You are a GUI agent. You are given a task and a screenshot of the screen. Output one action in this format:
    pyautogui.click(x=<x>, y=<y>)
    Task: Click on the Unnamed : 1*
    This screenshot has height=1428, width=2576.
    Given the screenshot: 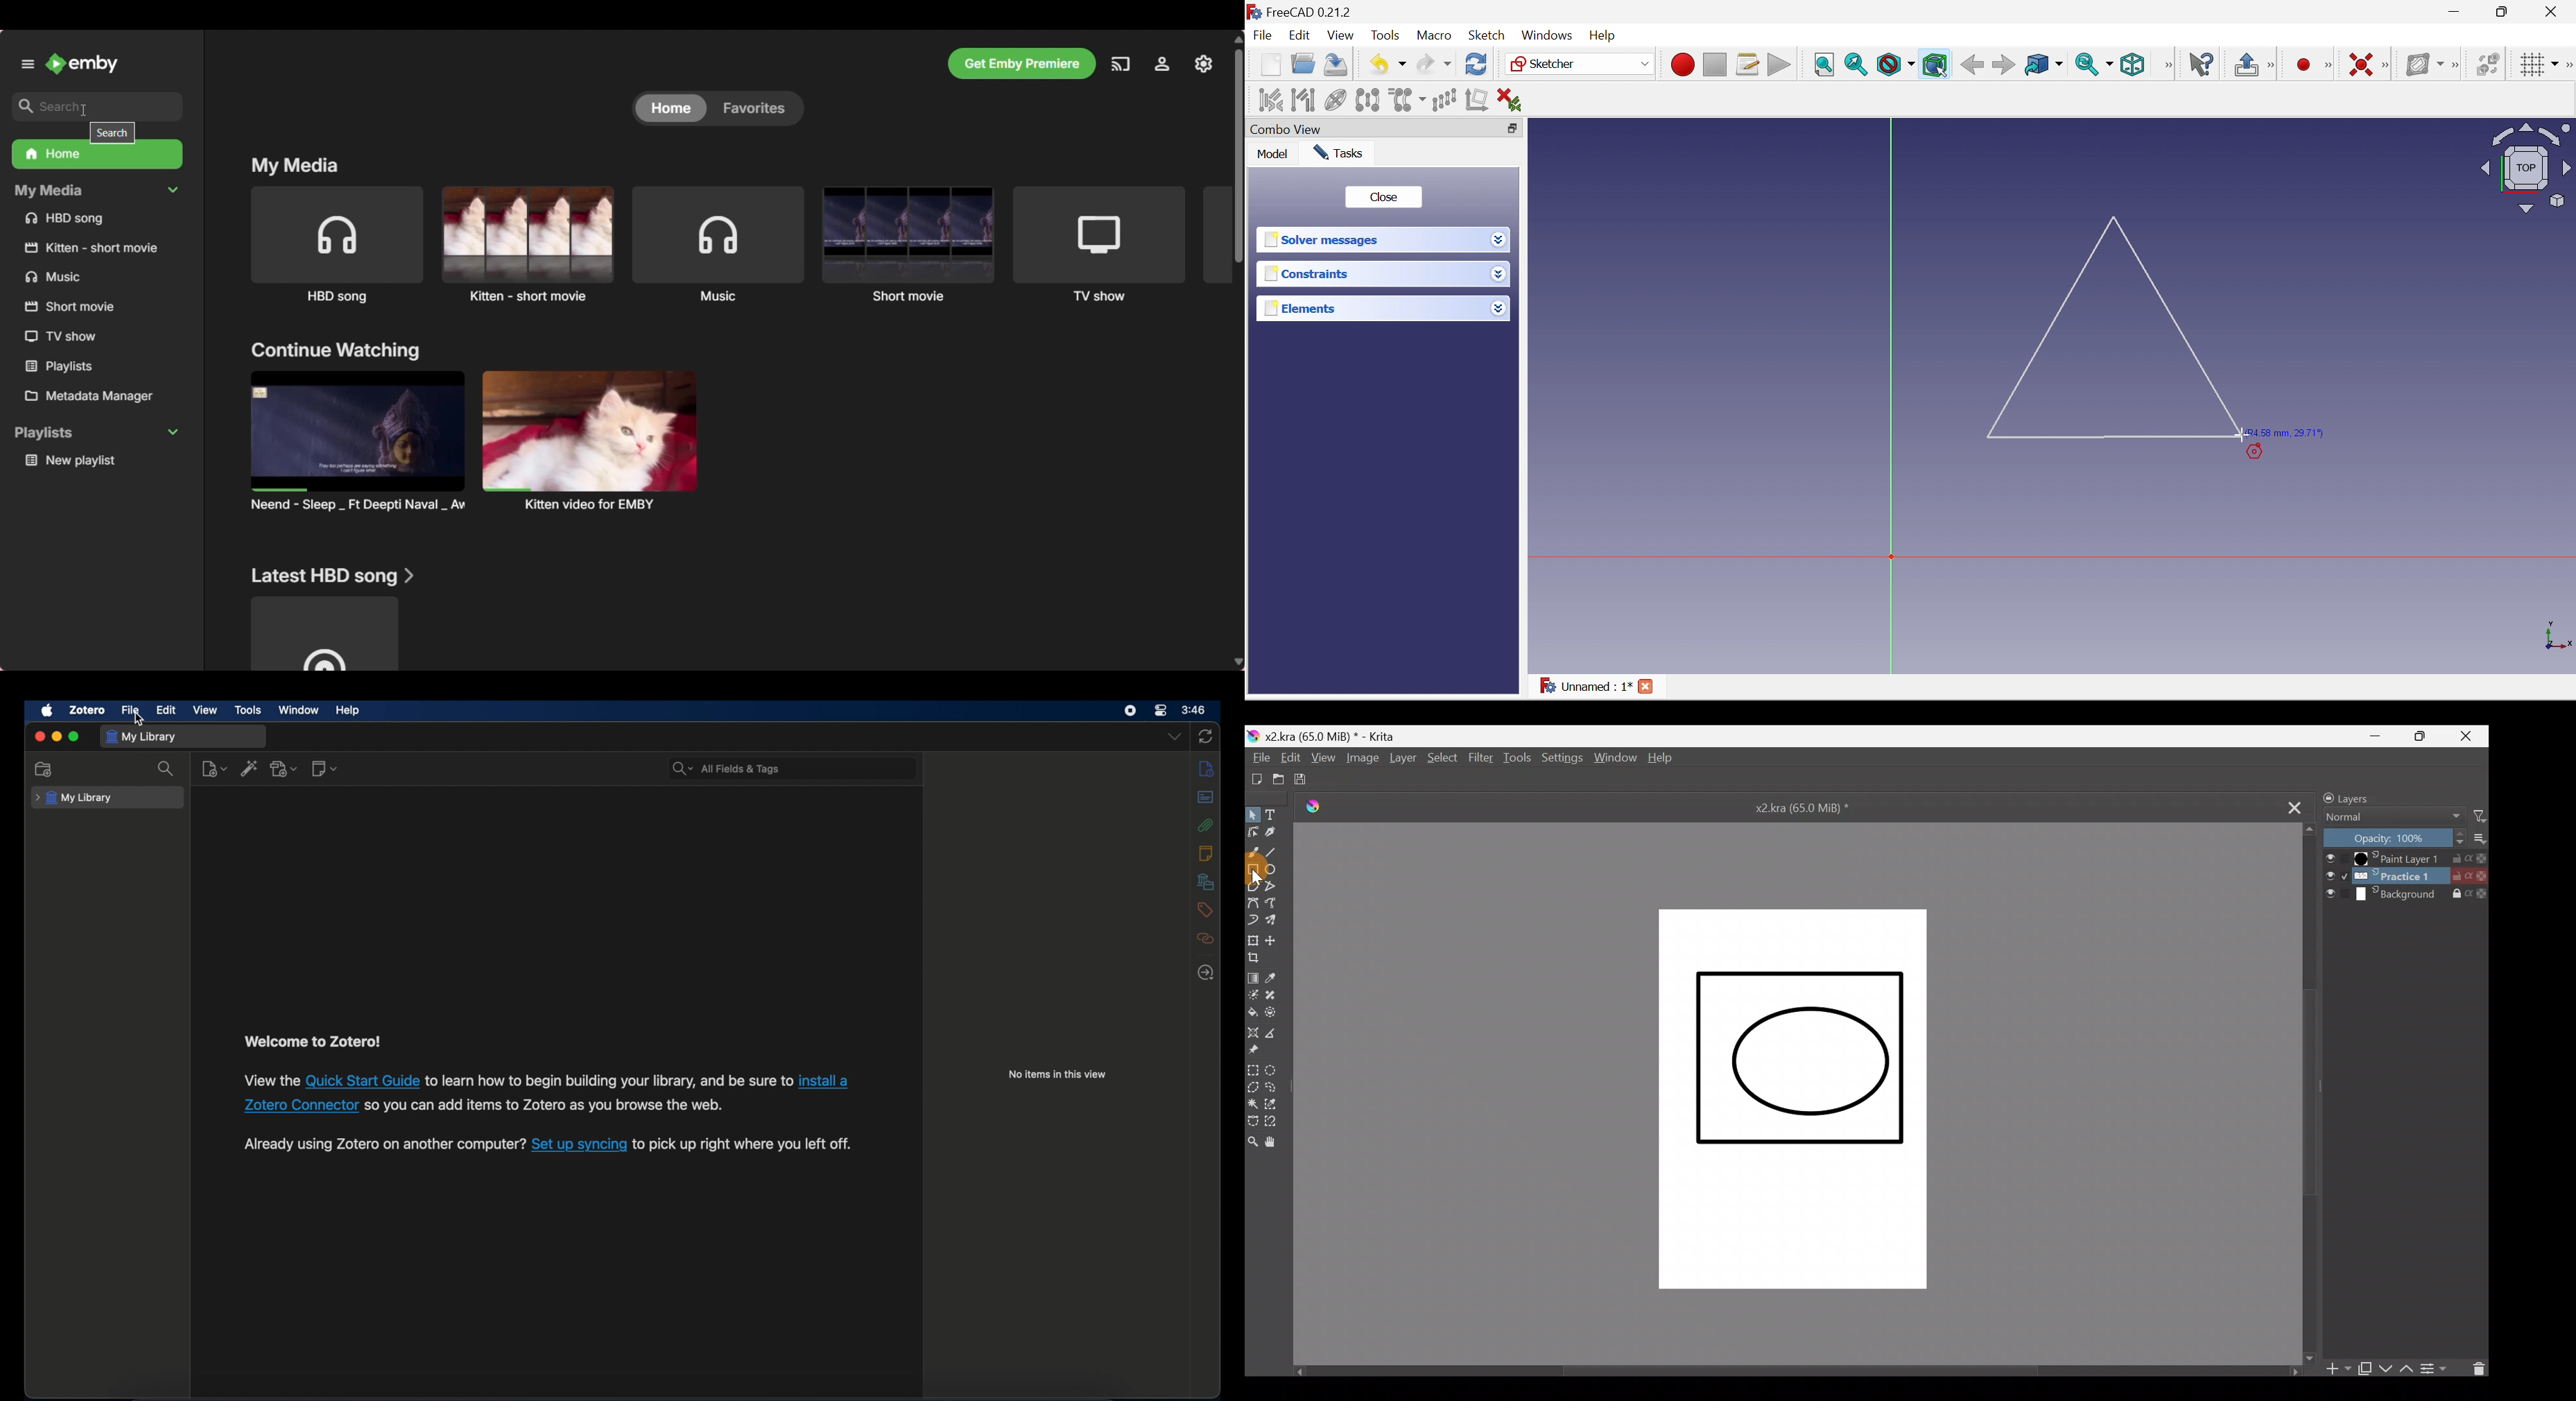 What is the action you would take?
    pyautogui.click(x=1587, y=685)
    